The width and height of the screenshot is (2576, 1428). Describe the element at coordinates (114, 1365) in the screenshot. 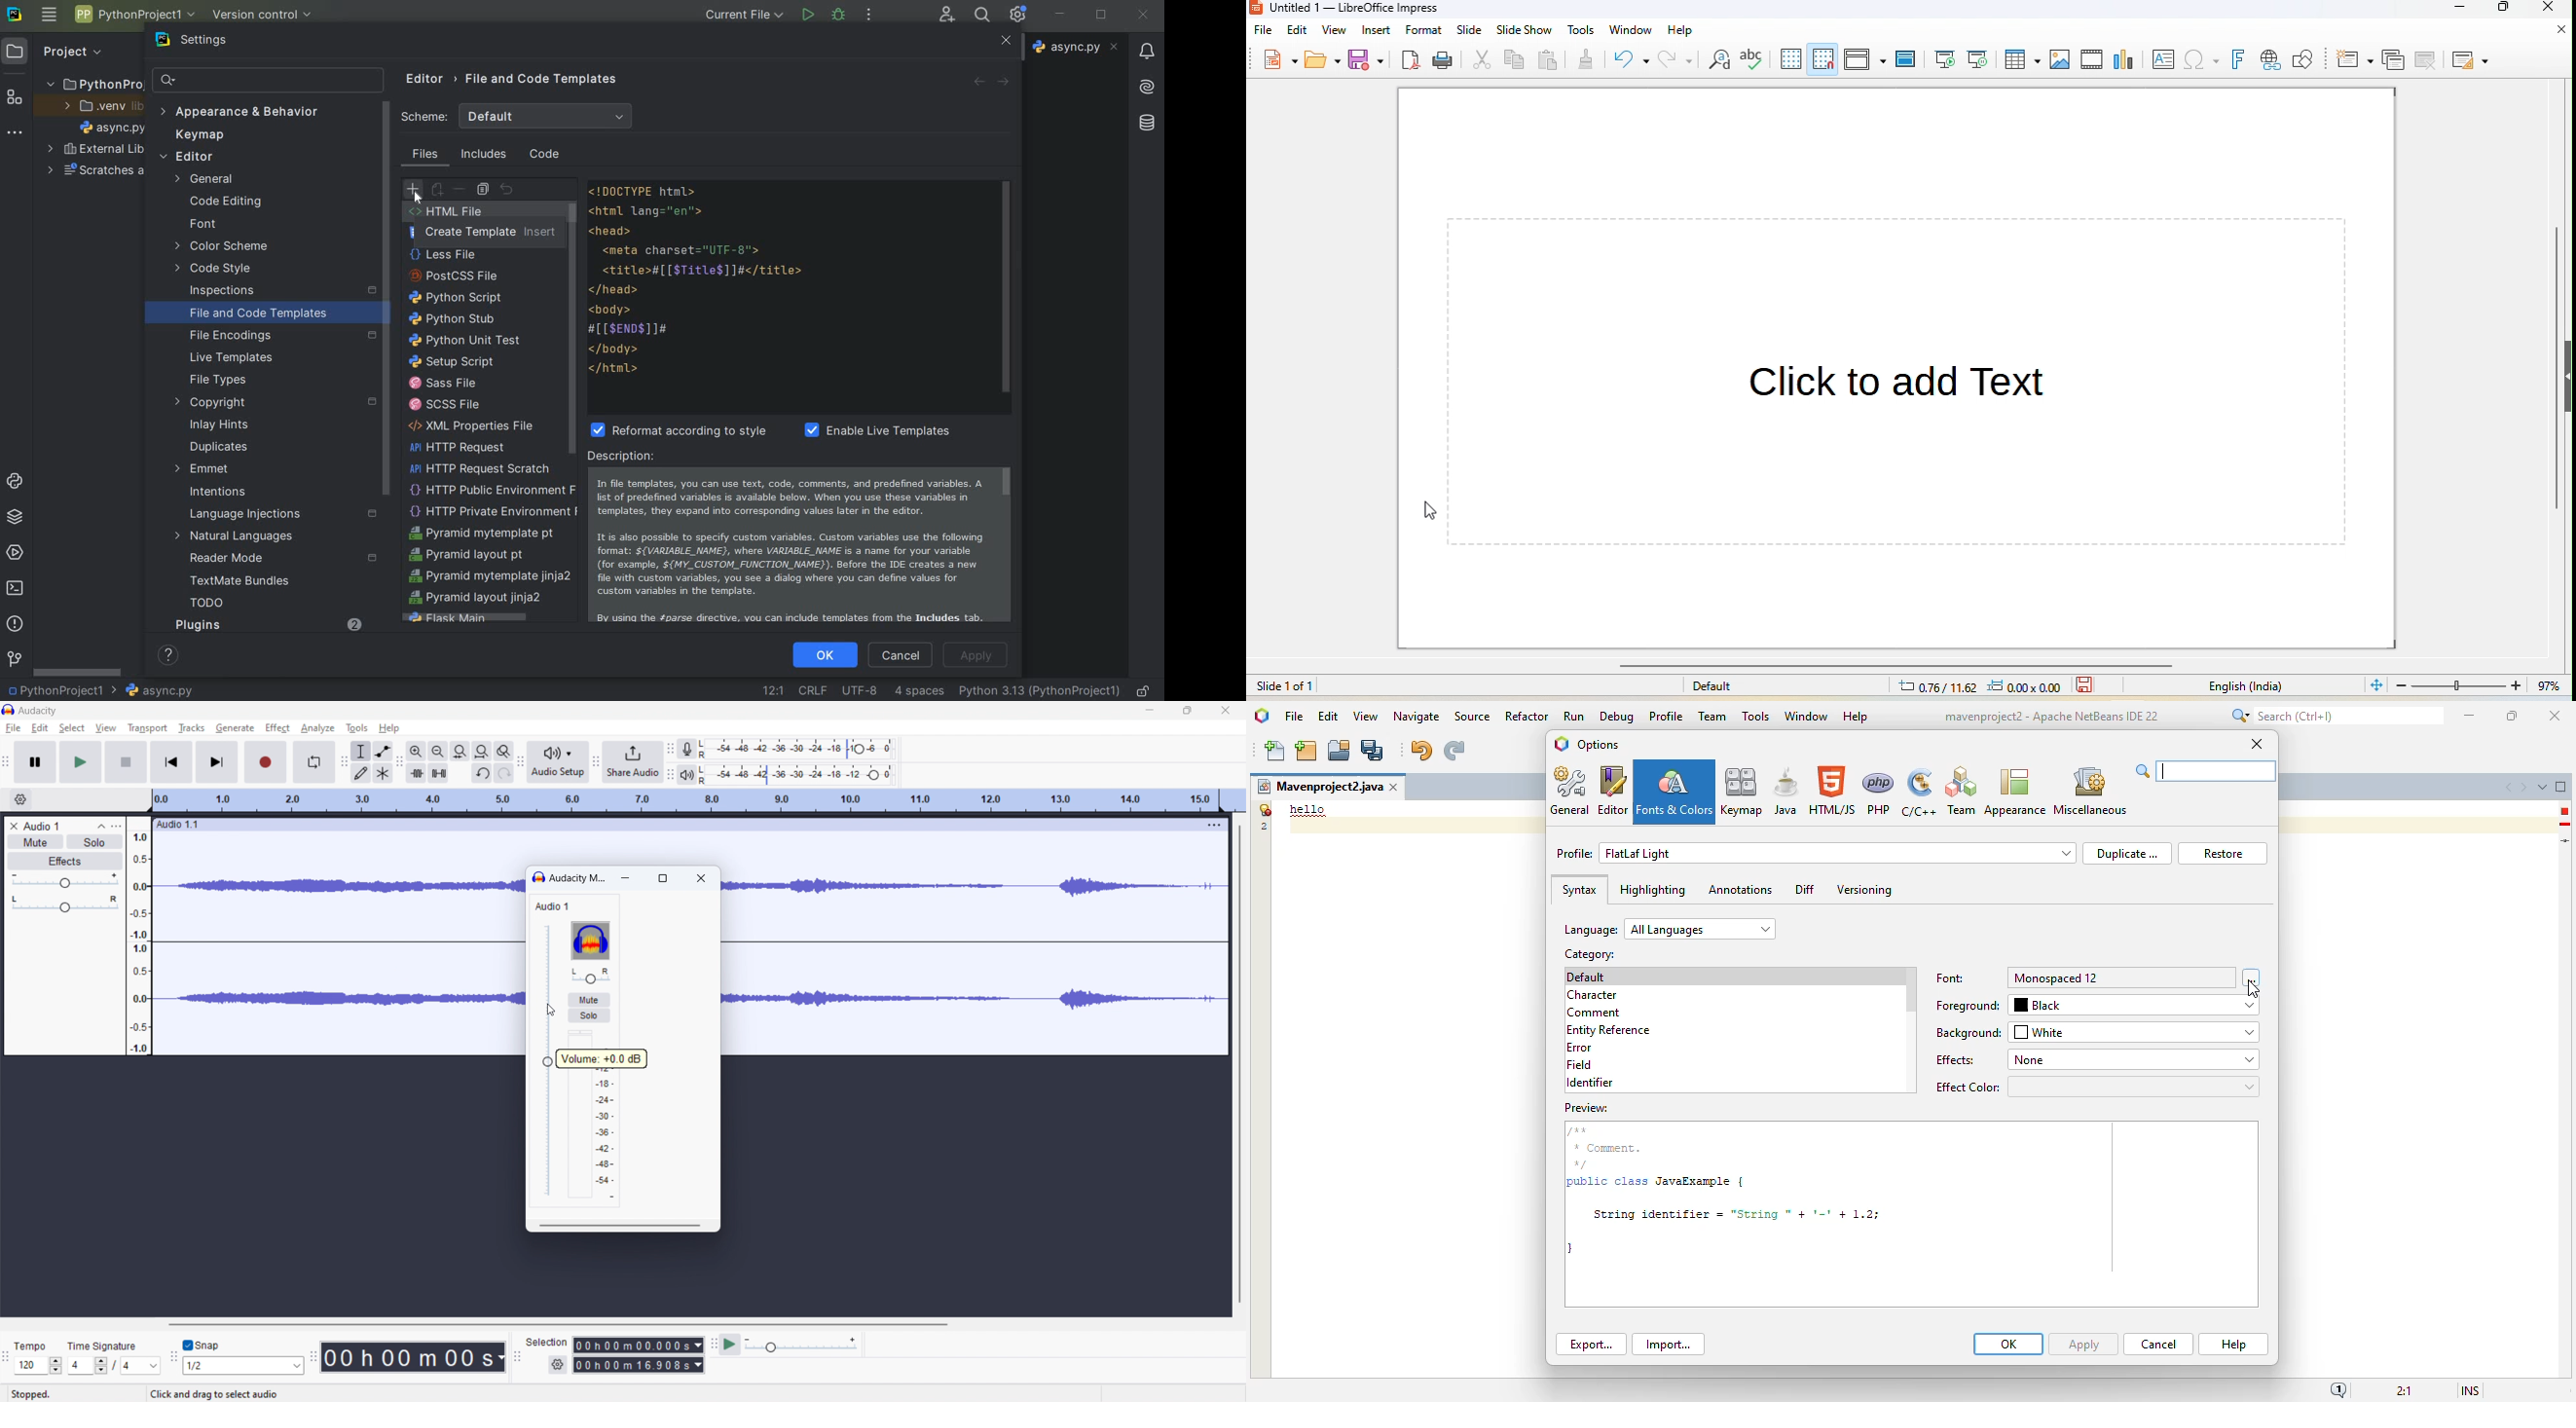

I see `set time signature` at that location.